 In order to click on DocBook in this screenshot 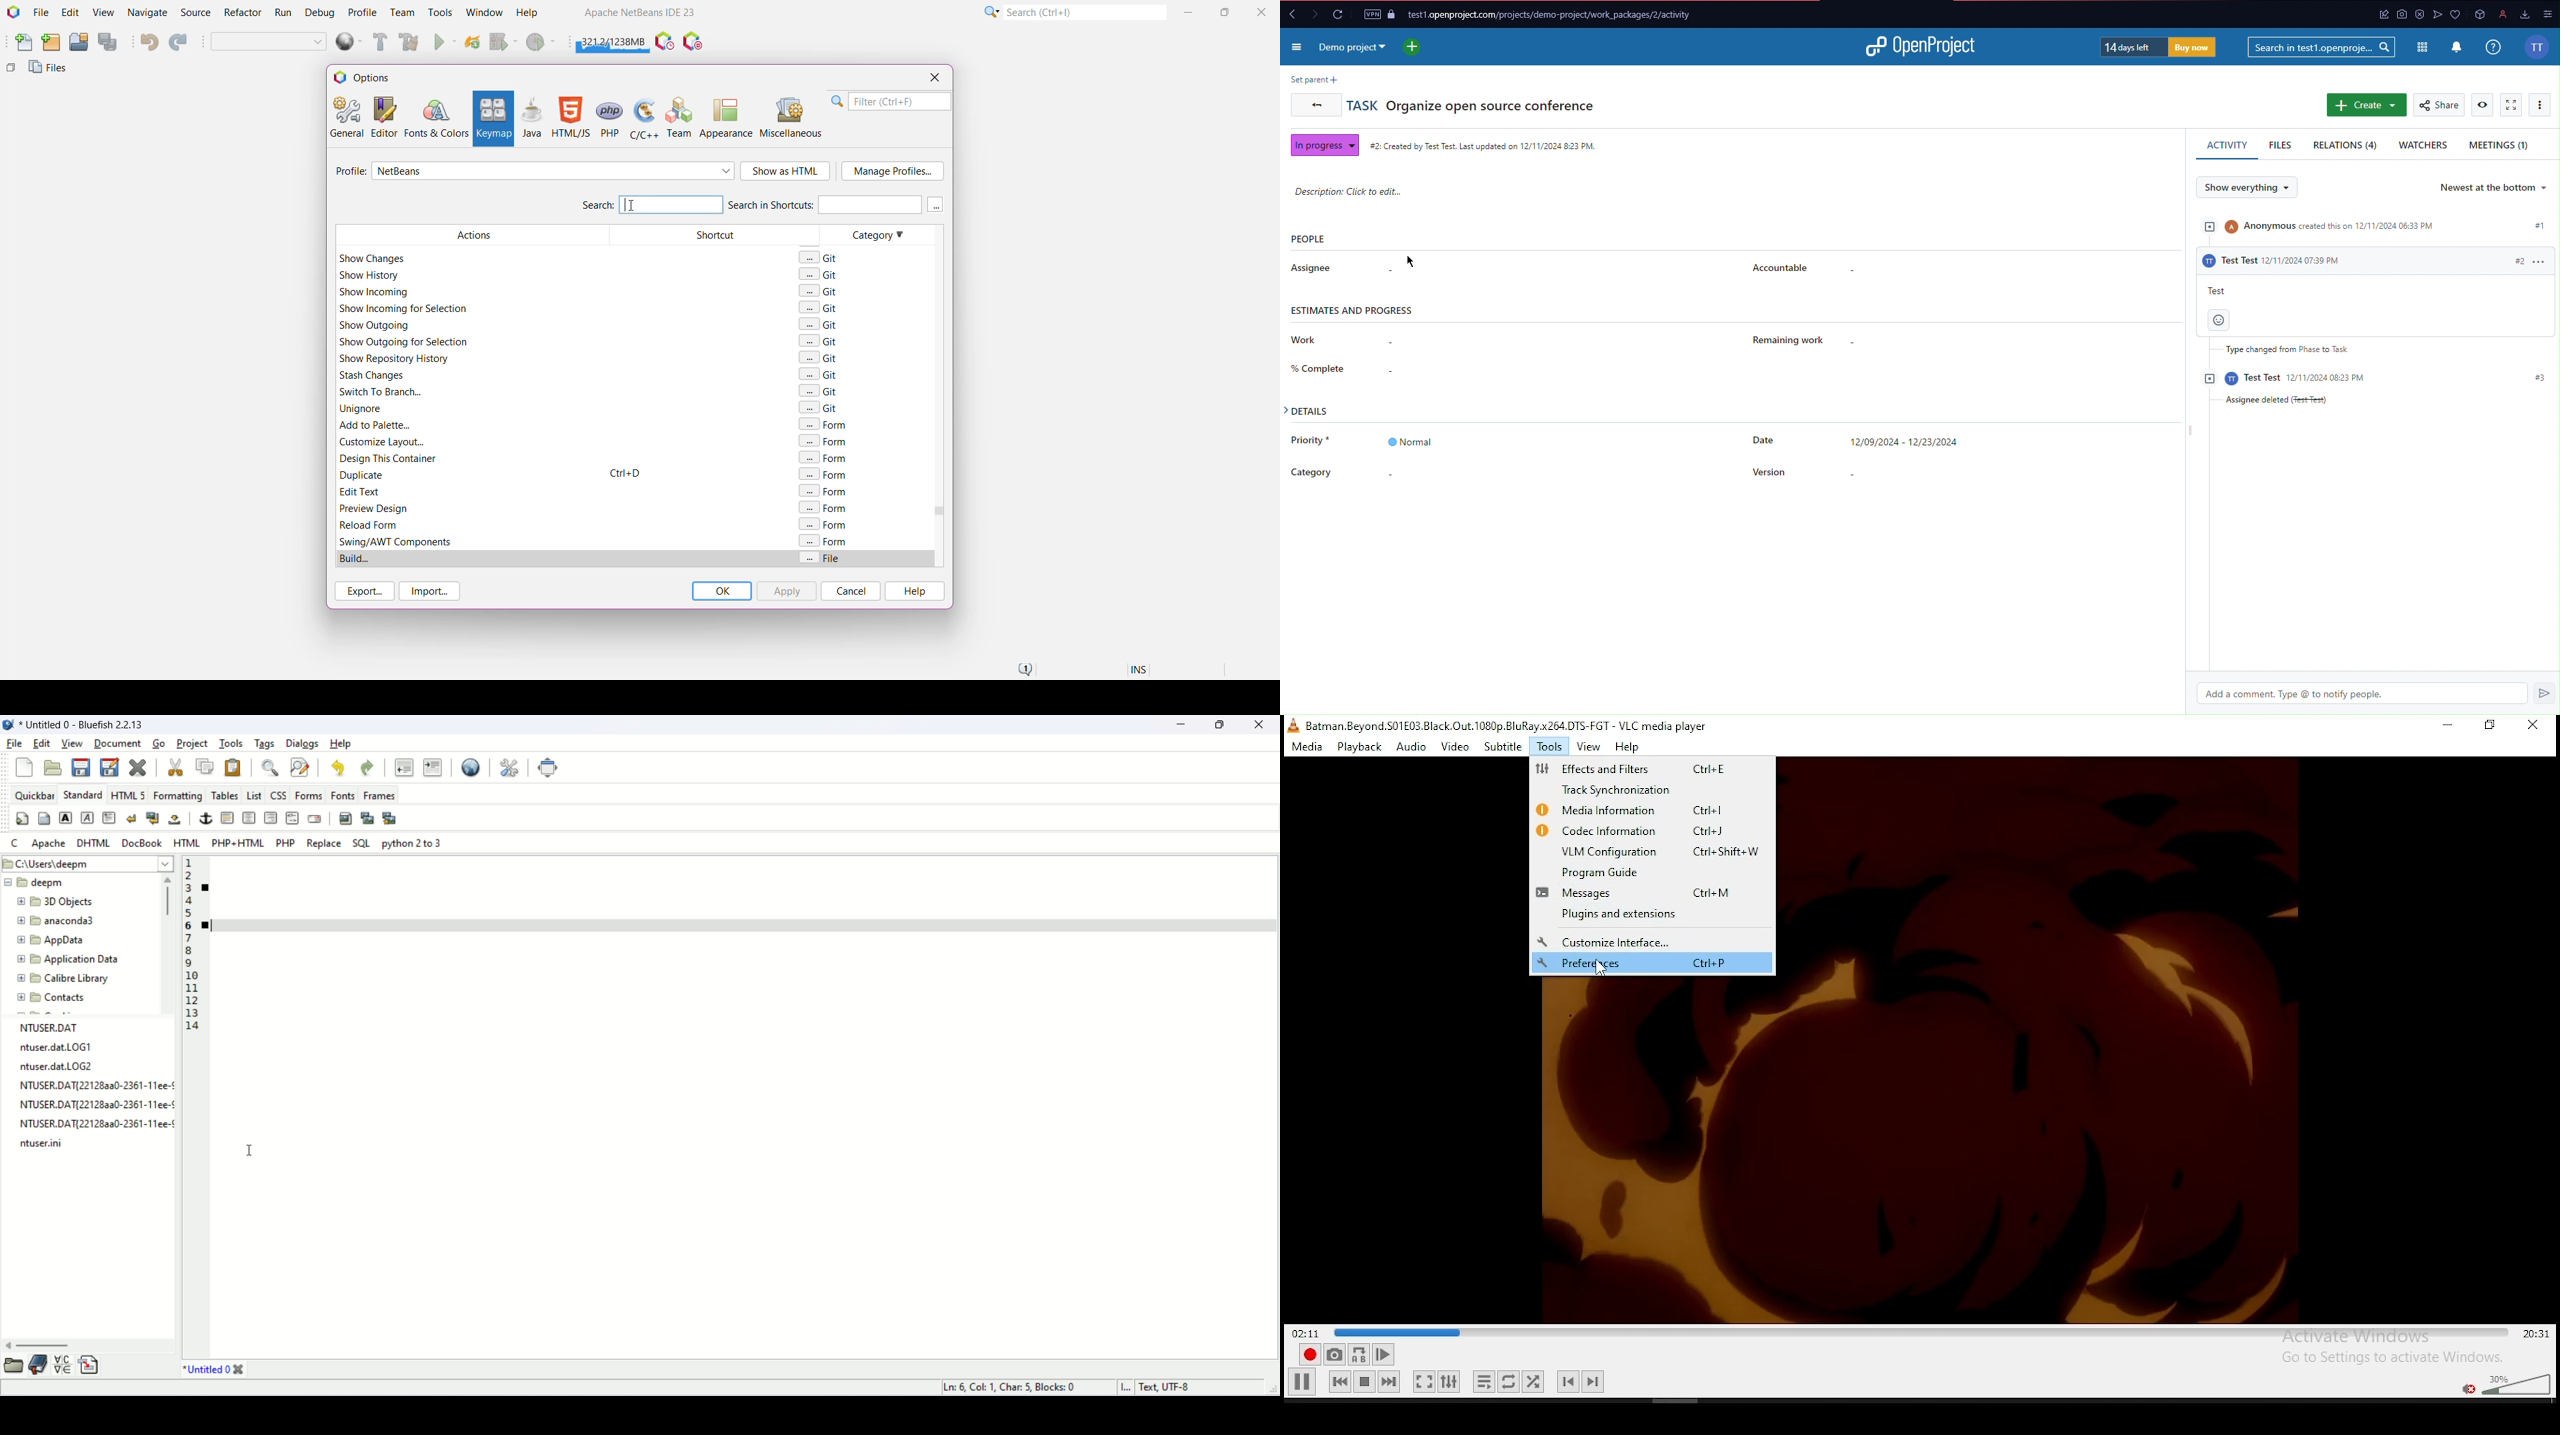, I will do `click(141, 842)`.